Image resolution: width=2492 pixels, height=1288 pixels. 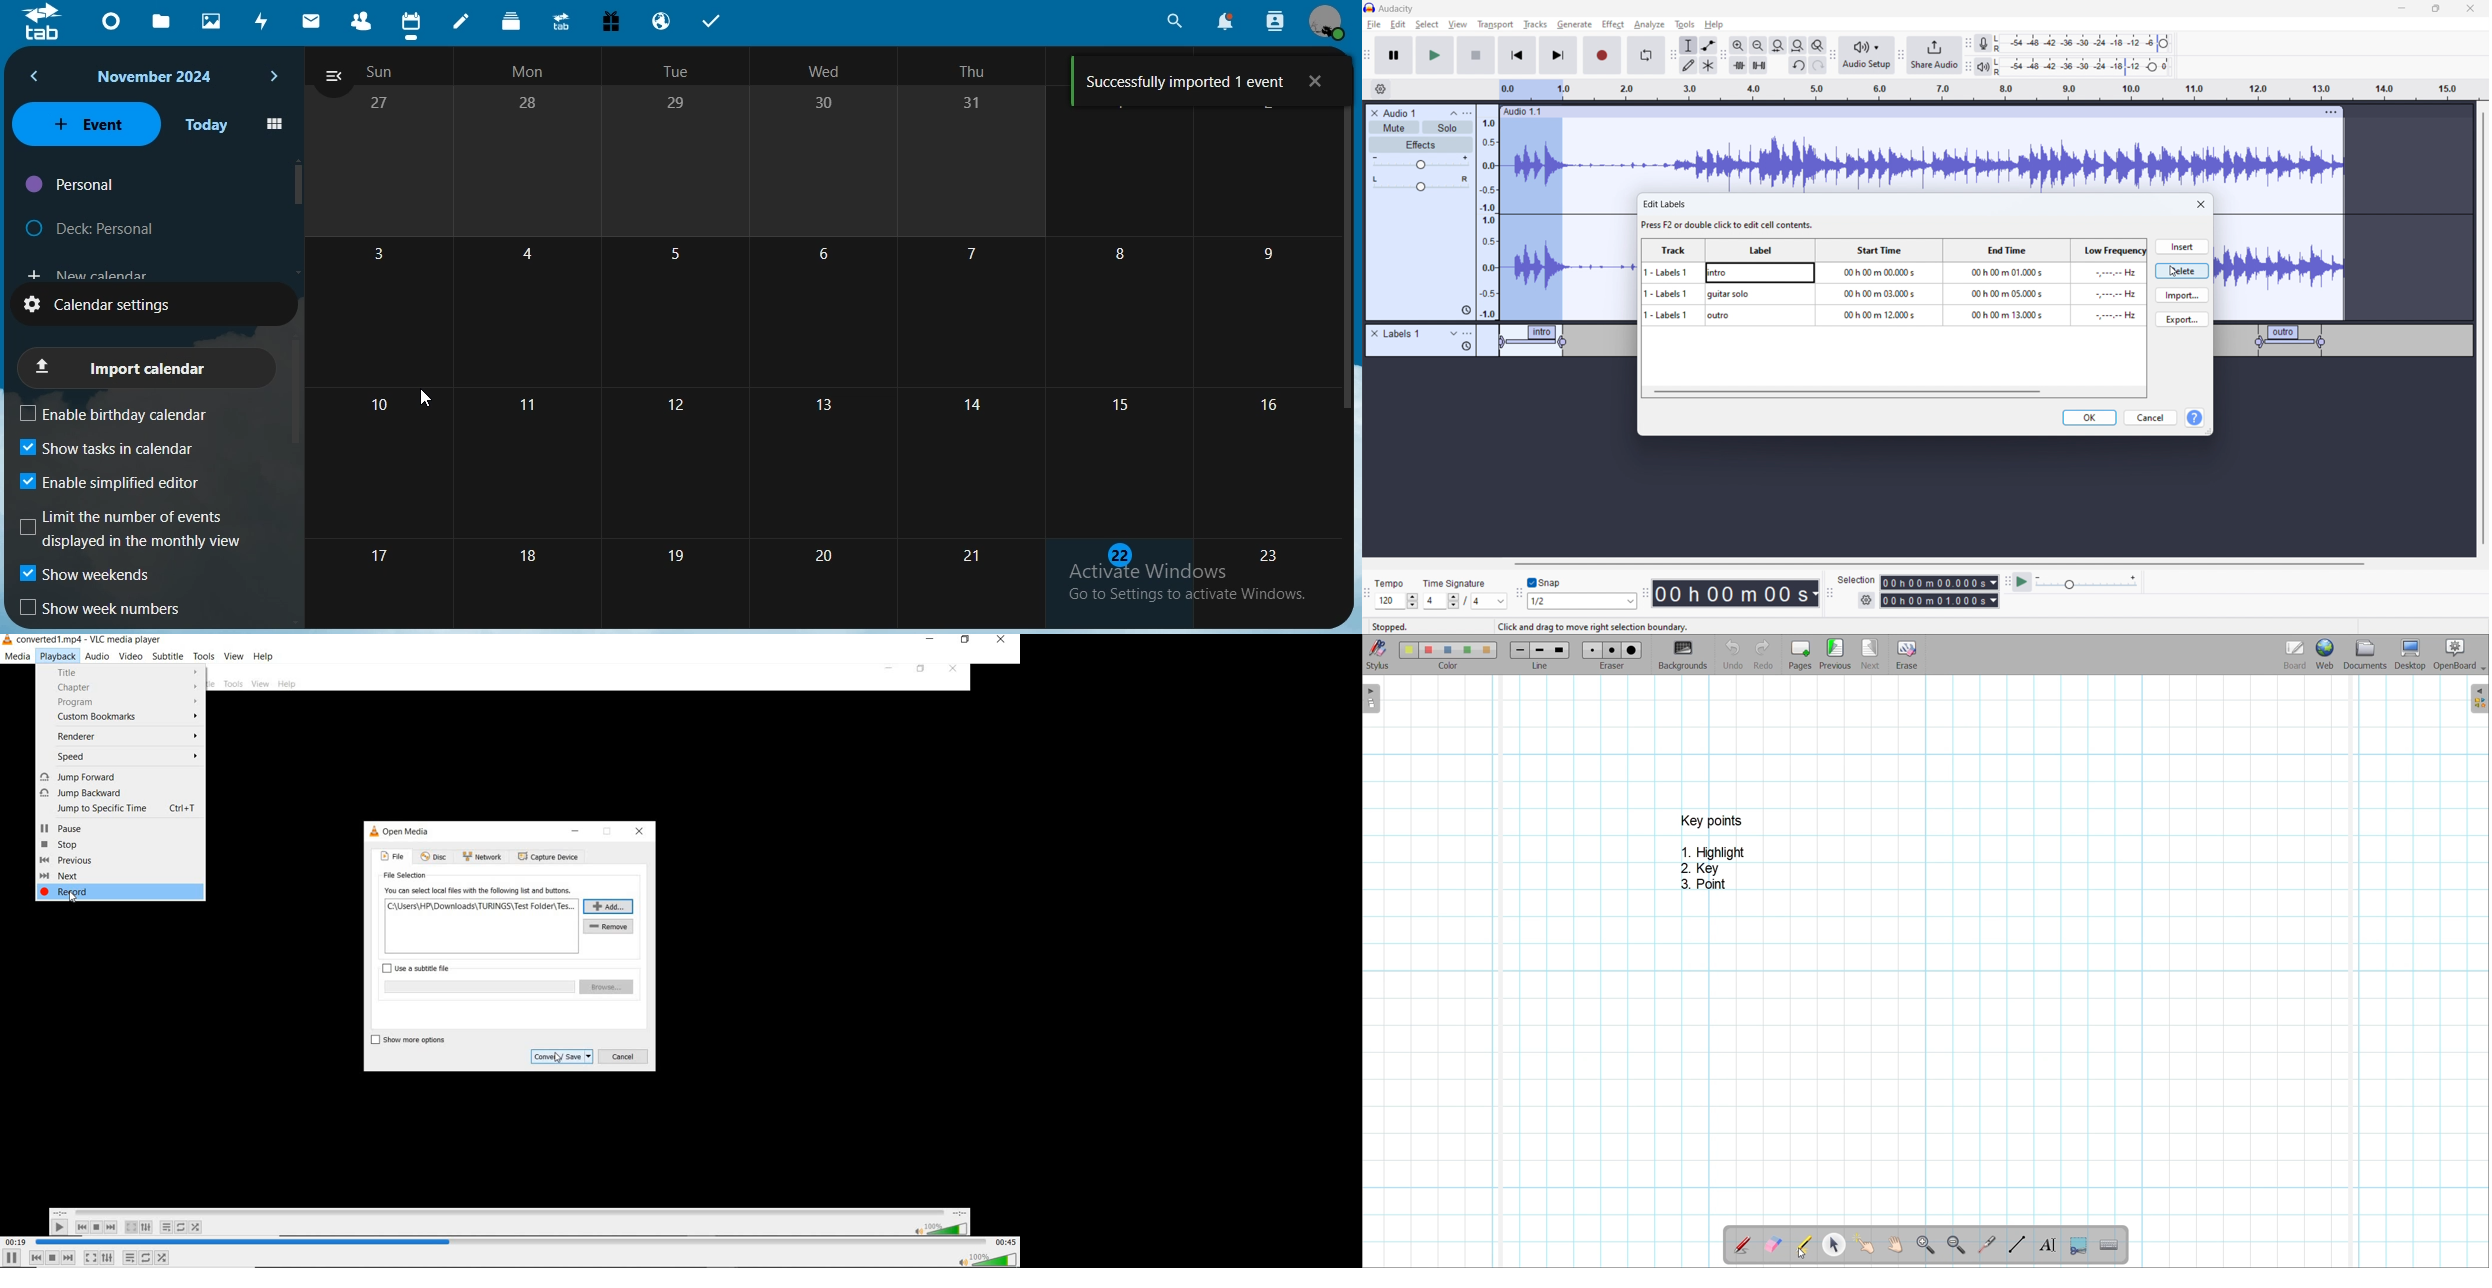 What do you see at coordinates (1397, 583) in the screenshot?
I see `tempo` at bounding box center [1397, 583].